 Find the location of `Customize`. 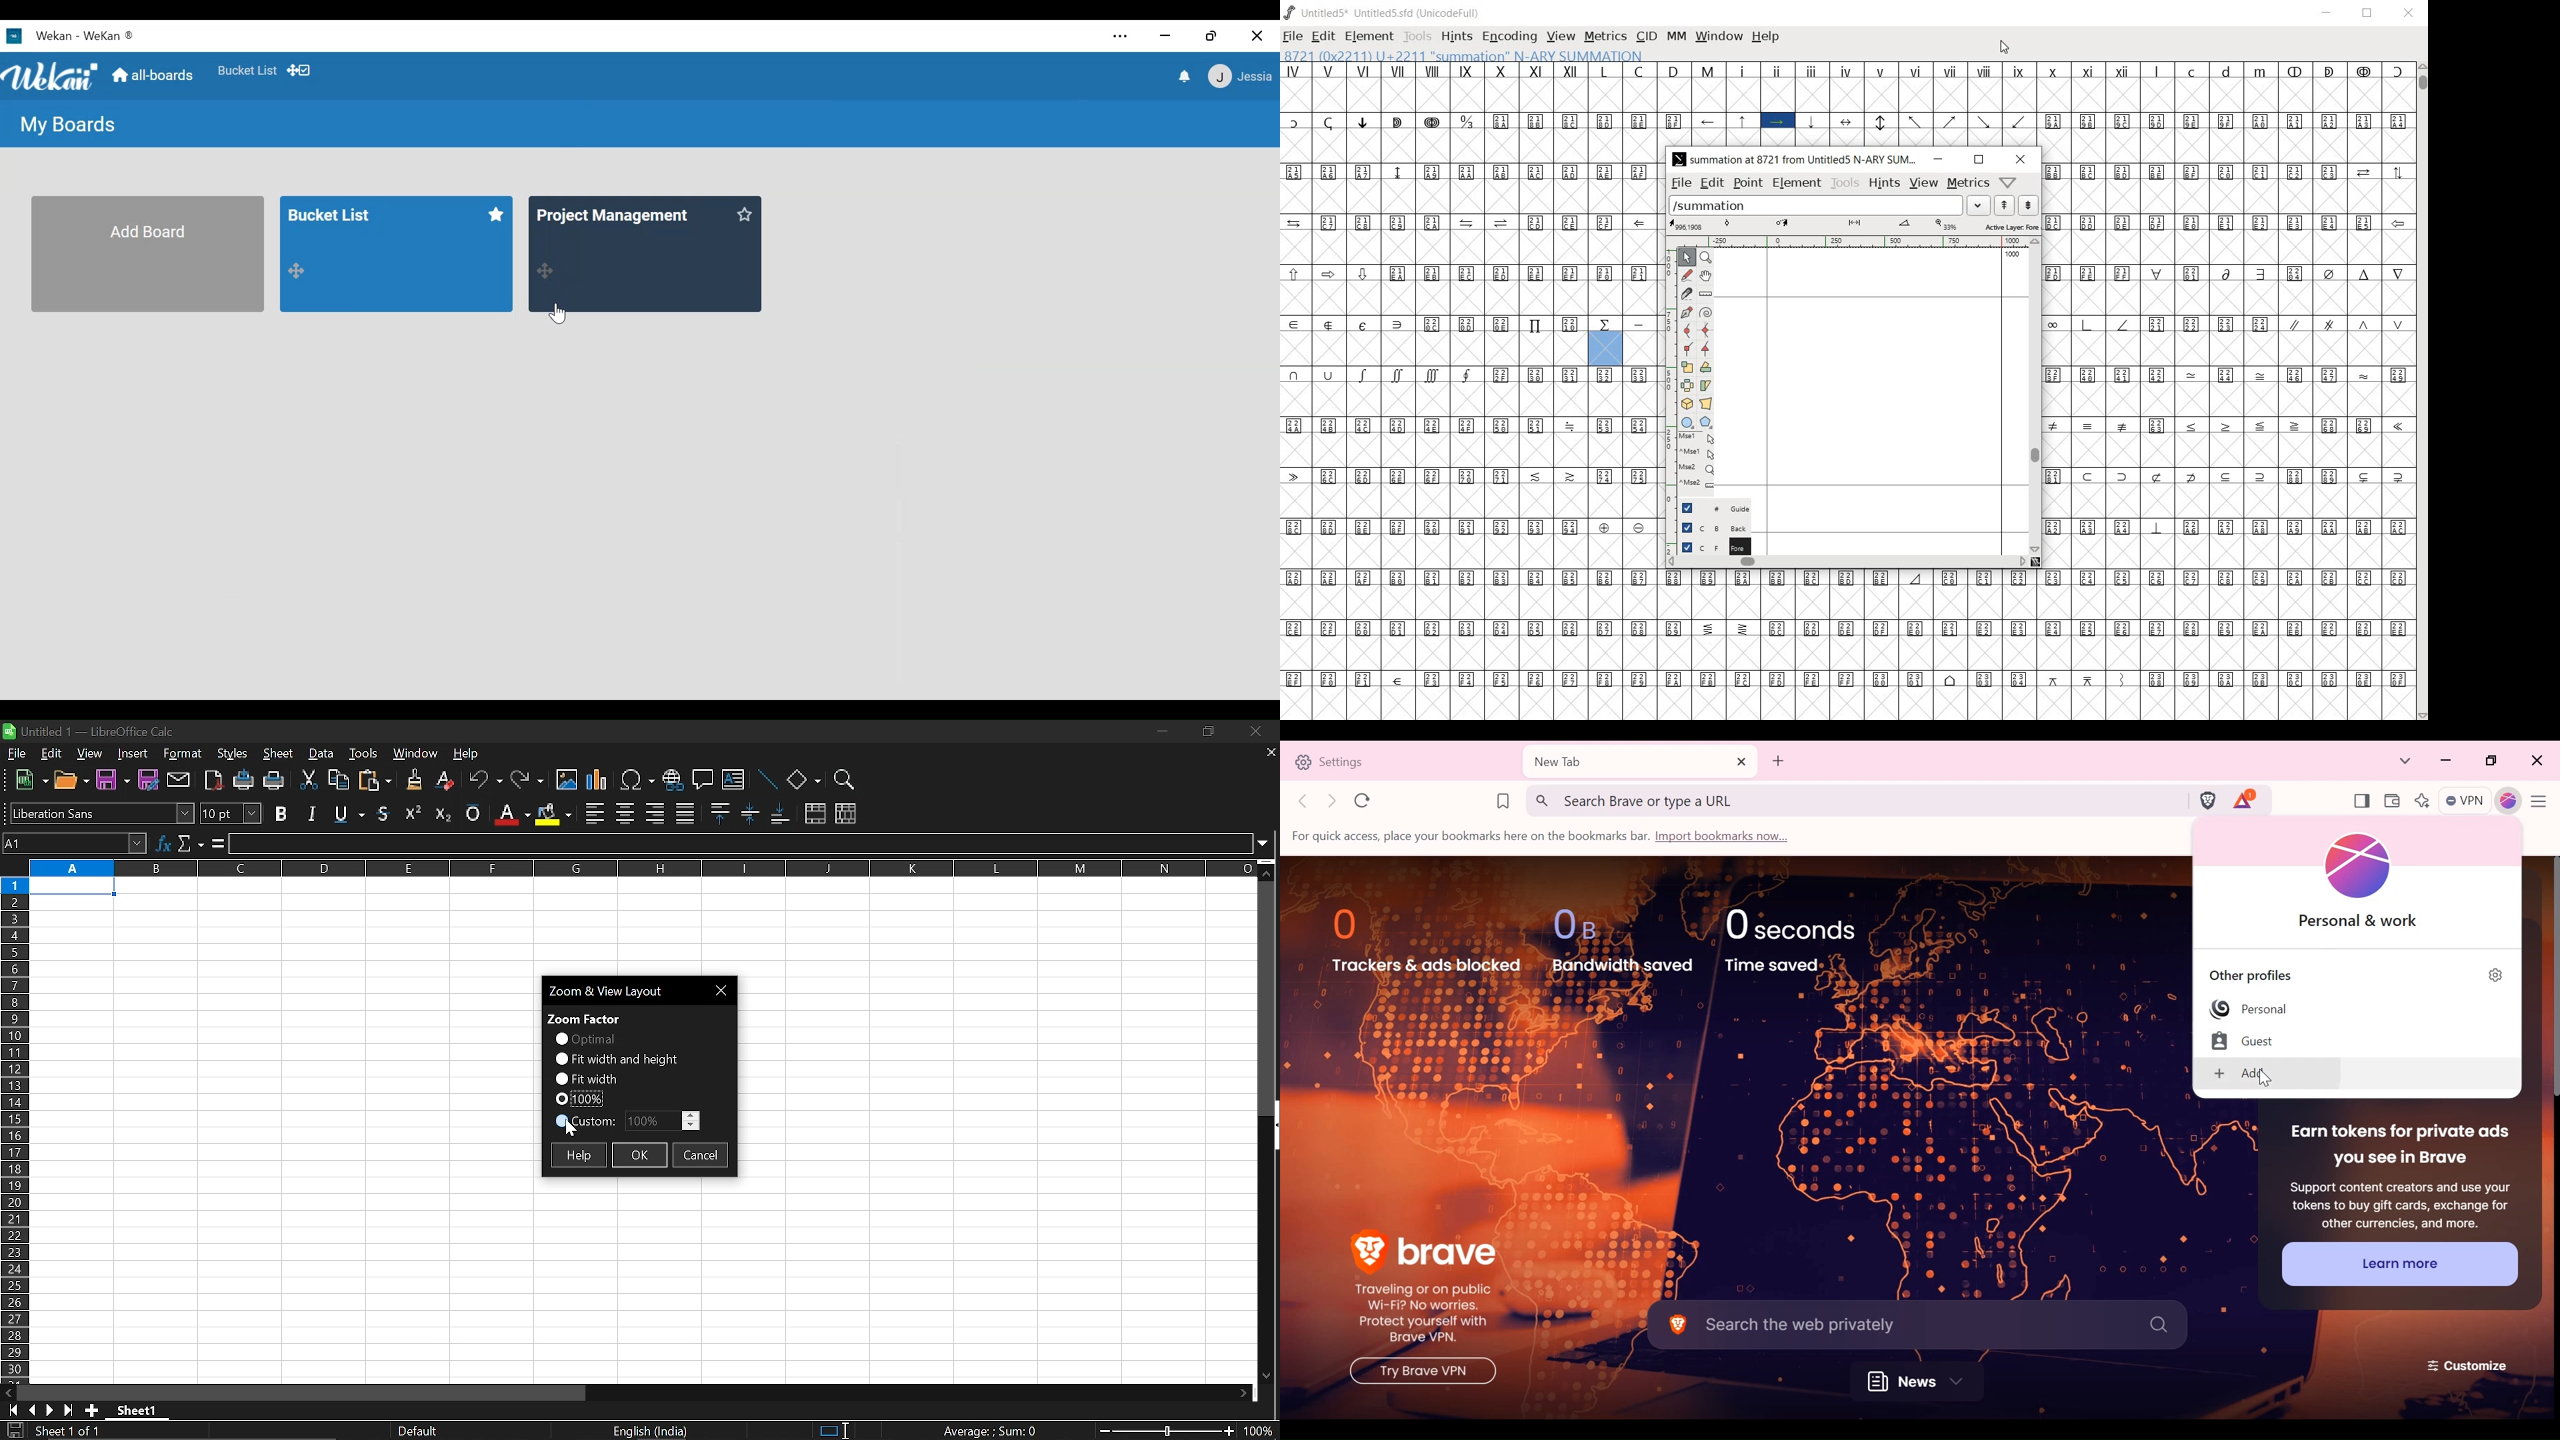

Customize is located at coordinates (2469, 1364).